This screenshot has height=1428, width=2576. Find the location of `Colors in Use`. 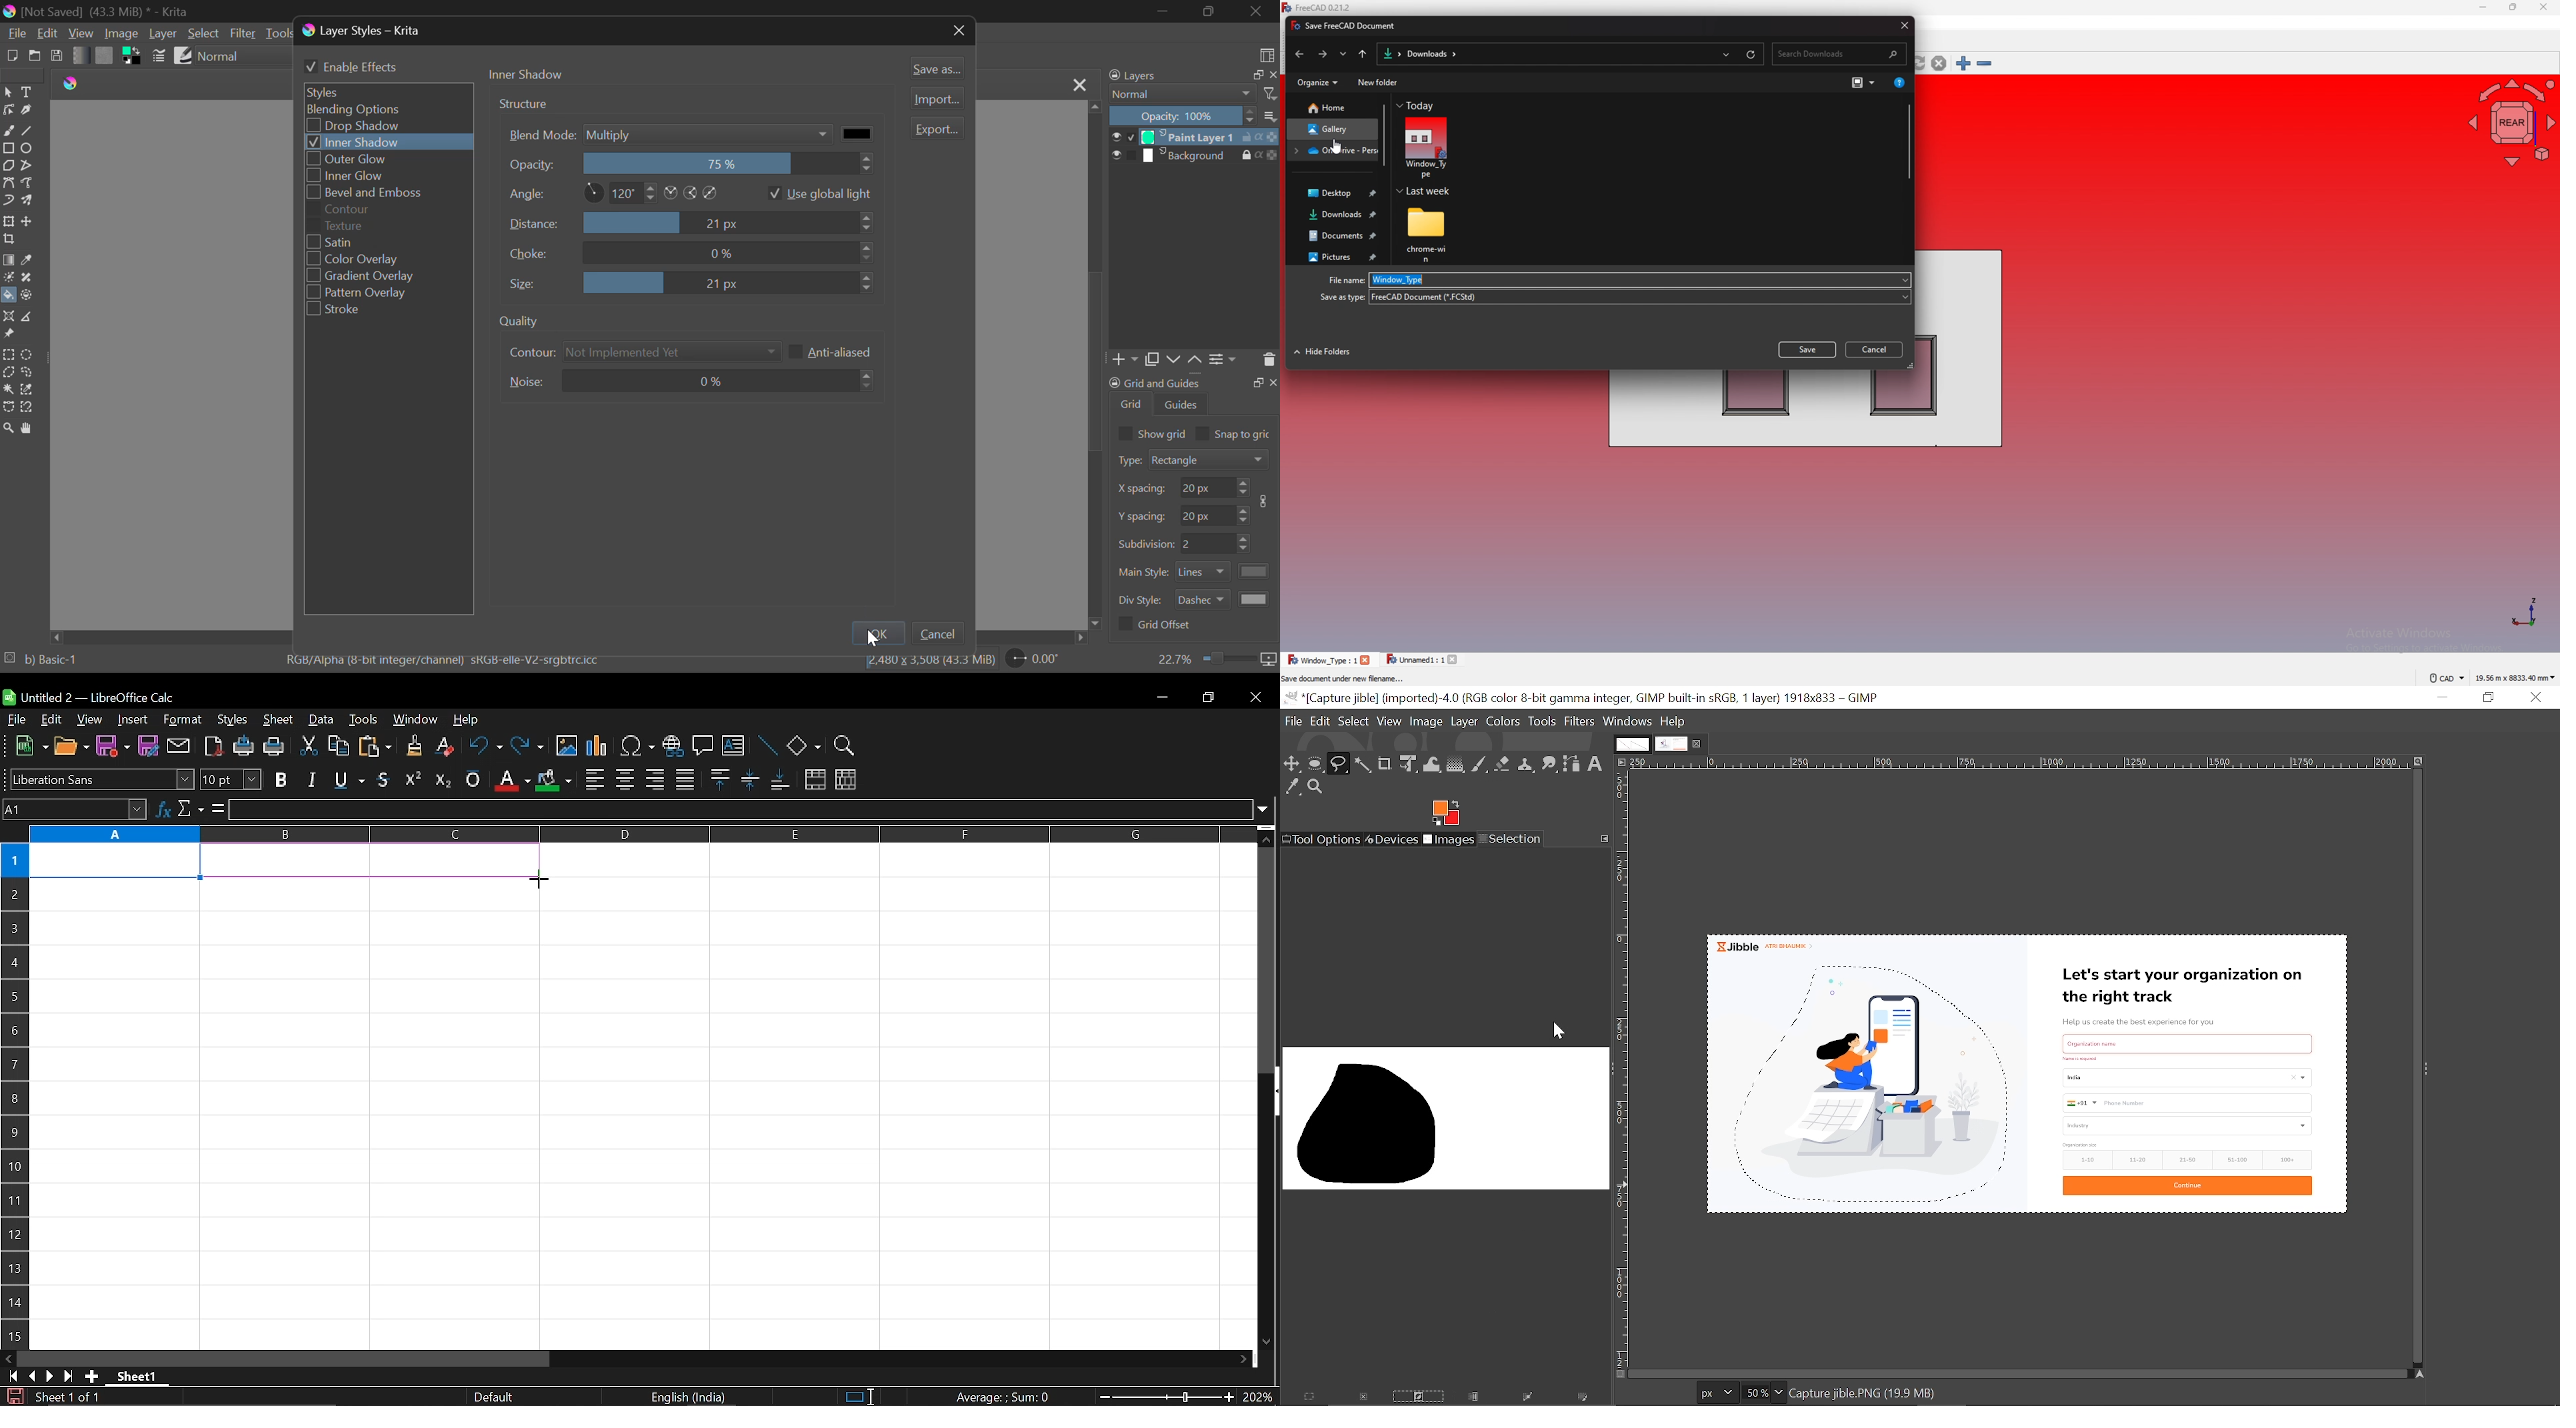

Colors in Use is located at coordinates (133, 58).